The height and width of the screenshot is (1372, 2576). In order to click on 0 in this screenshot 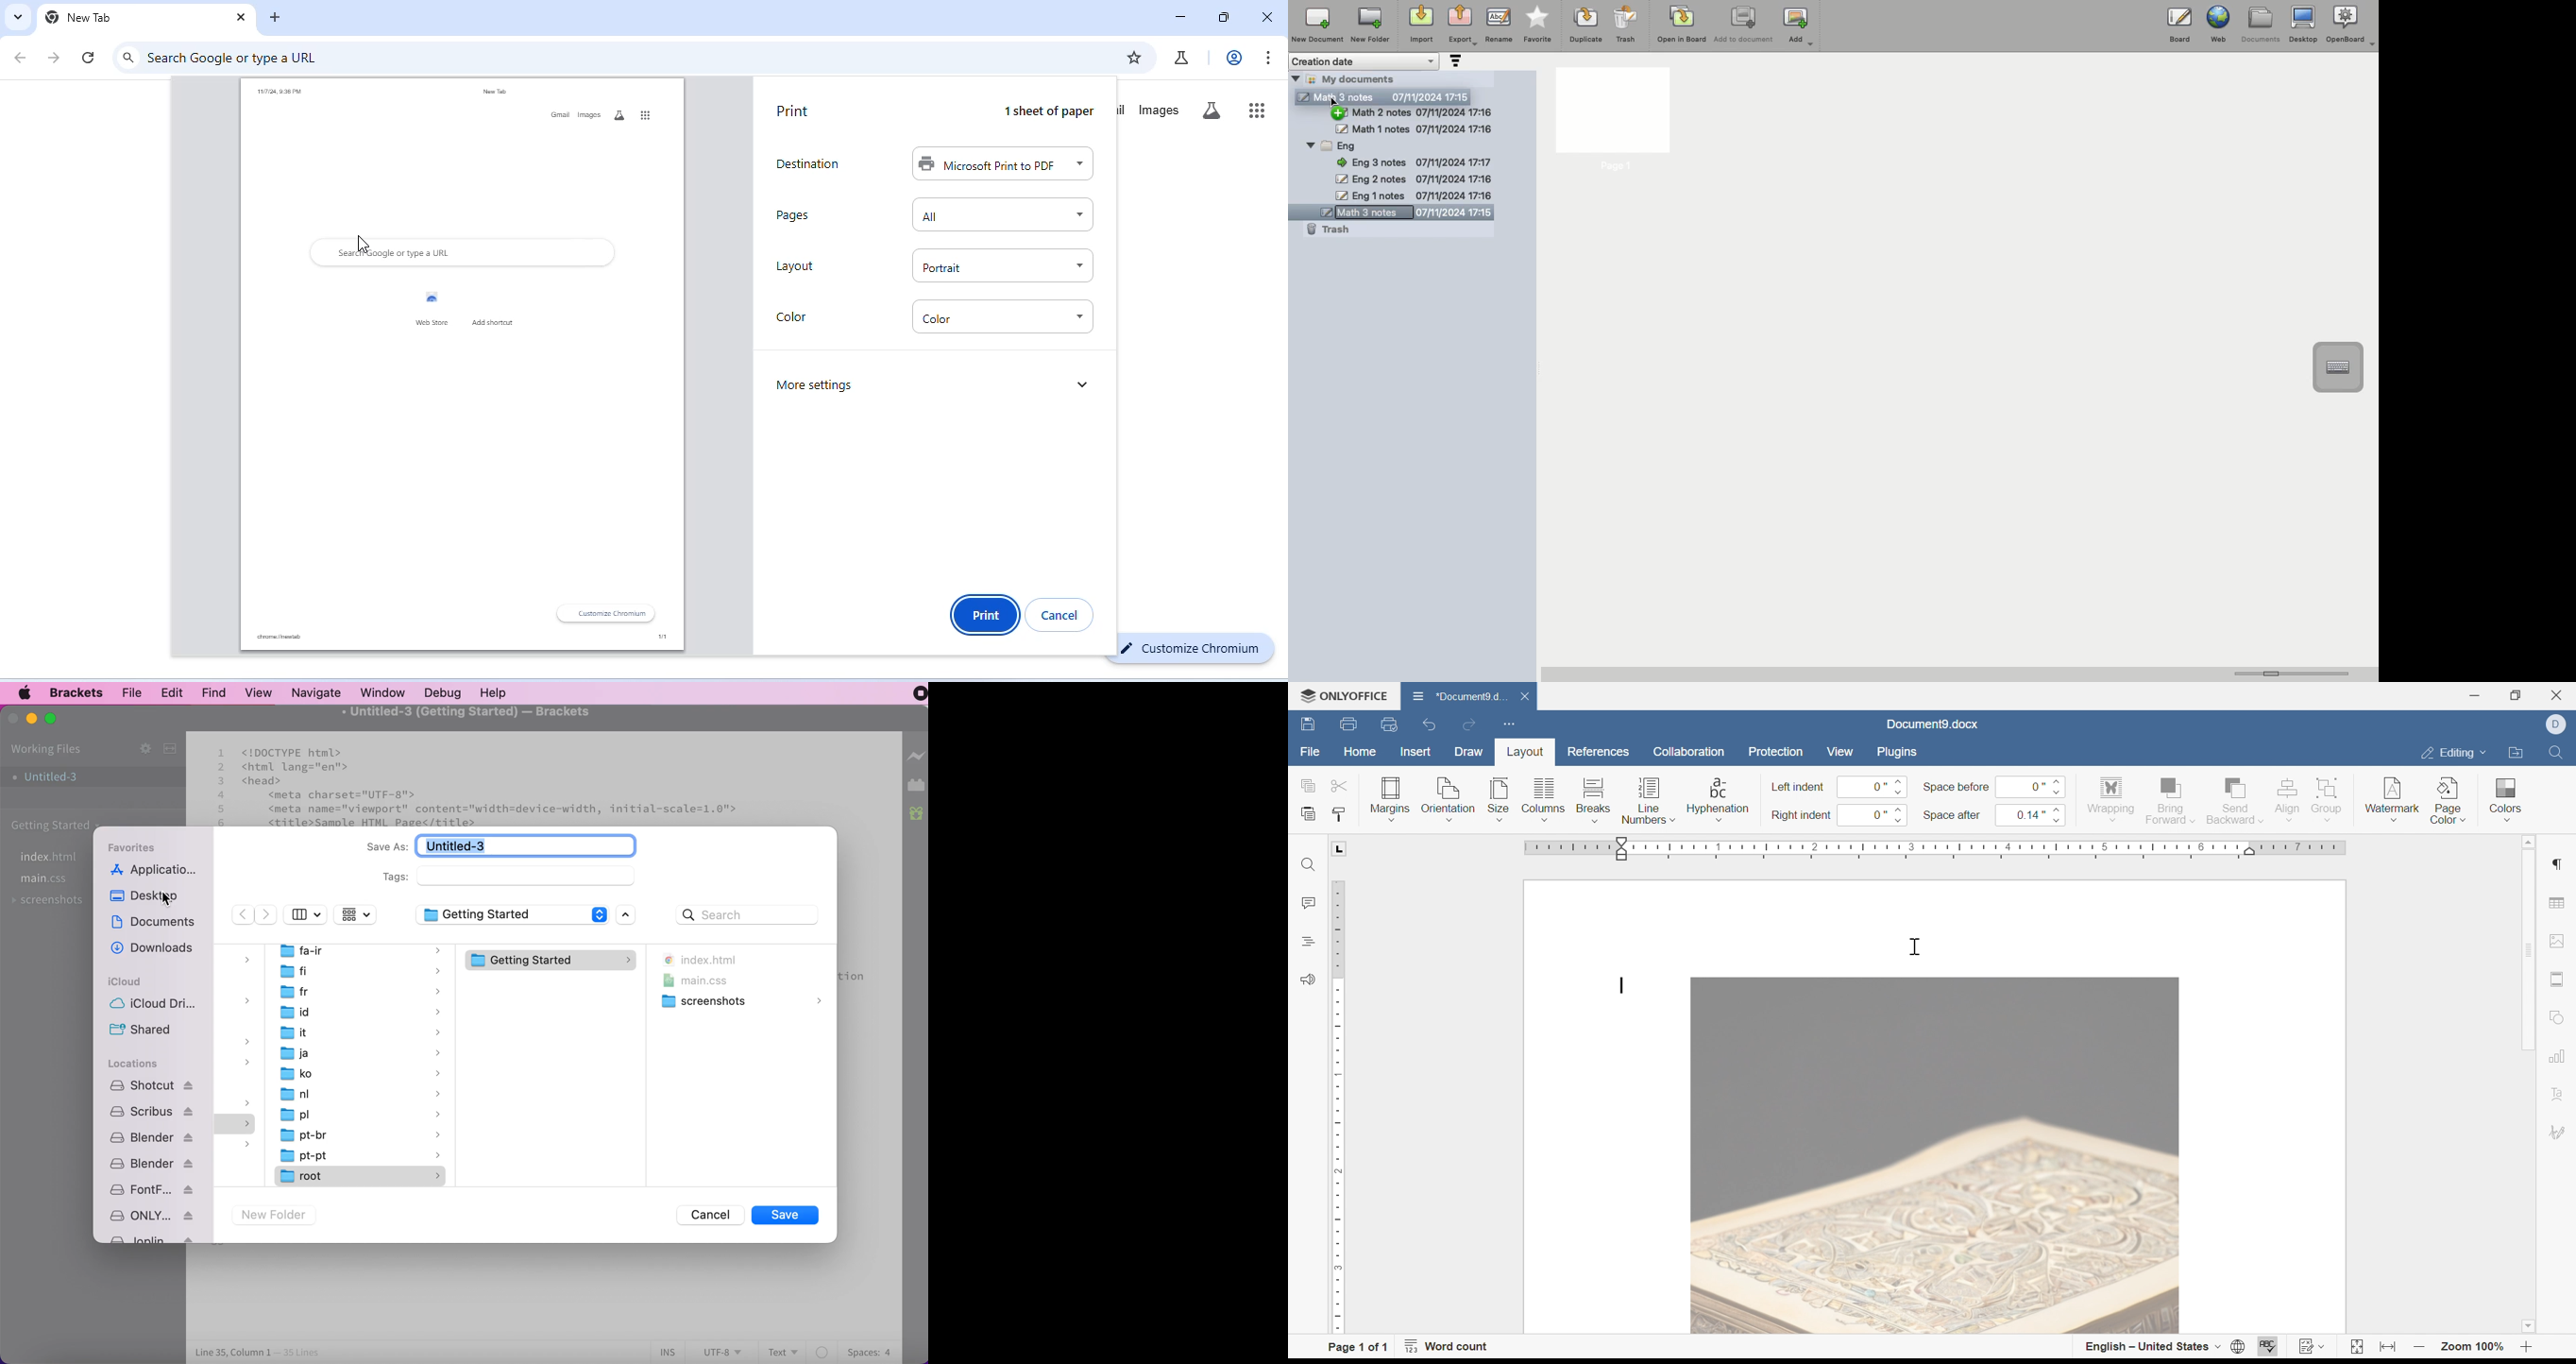, I will do `click(1872, 815)`.